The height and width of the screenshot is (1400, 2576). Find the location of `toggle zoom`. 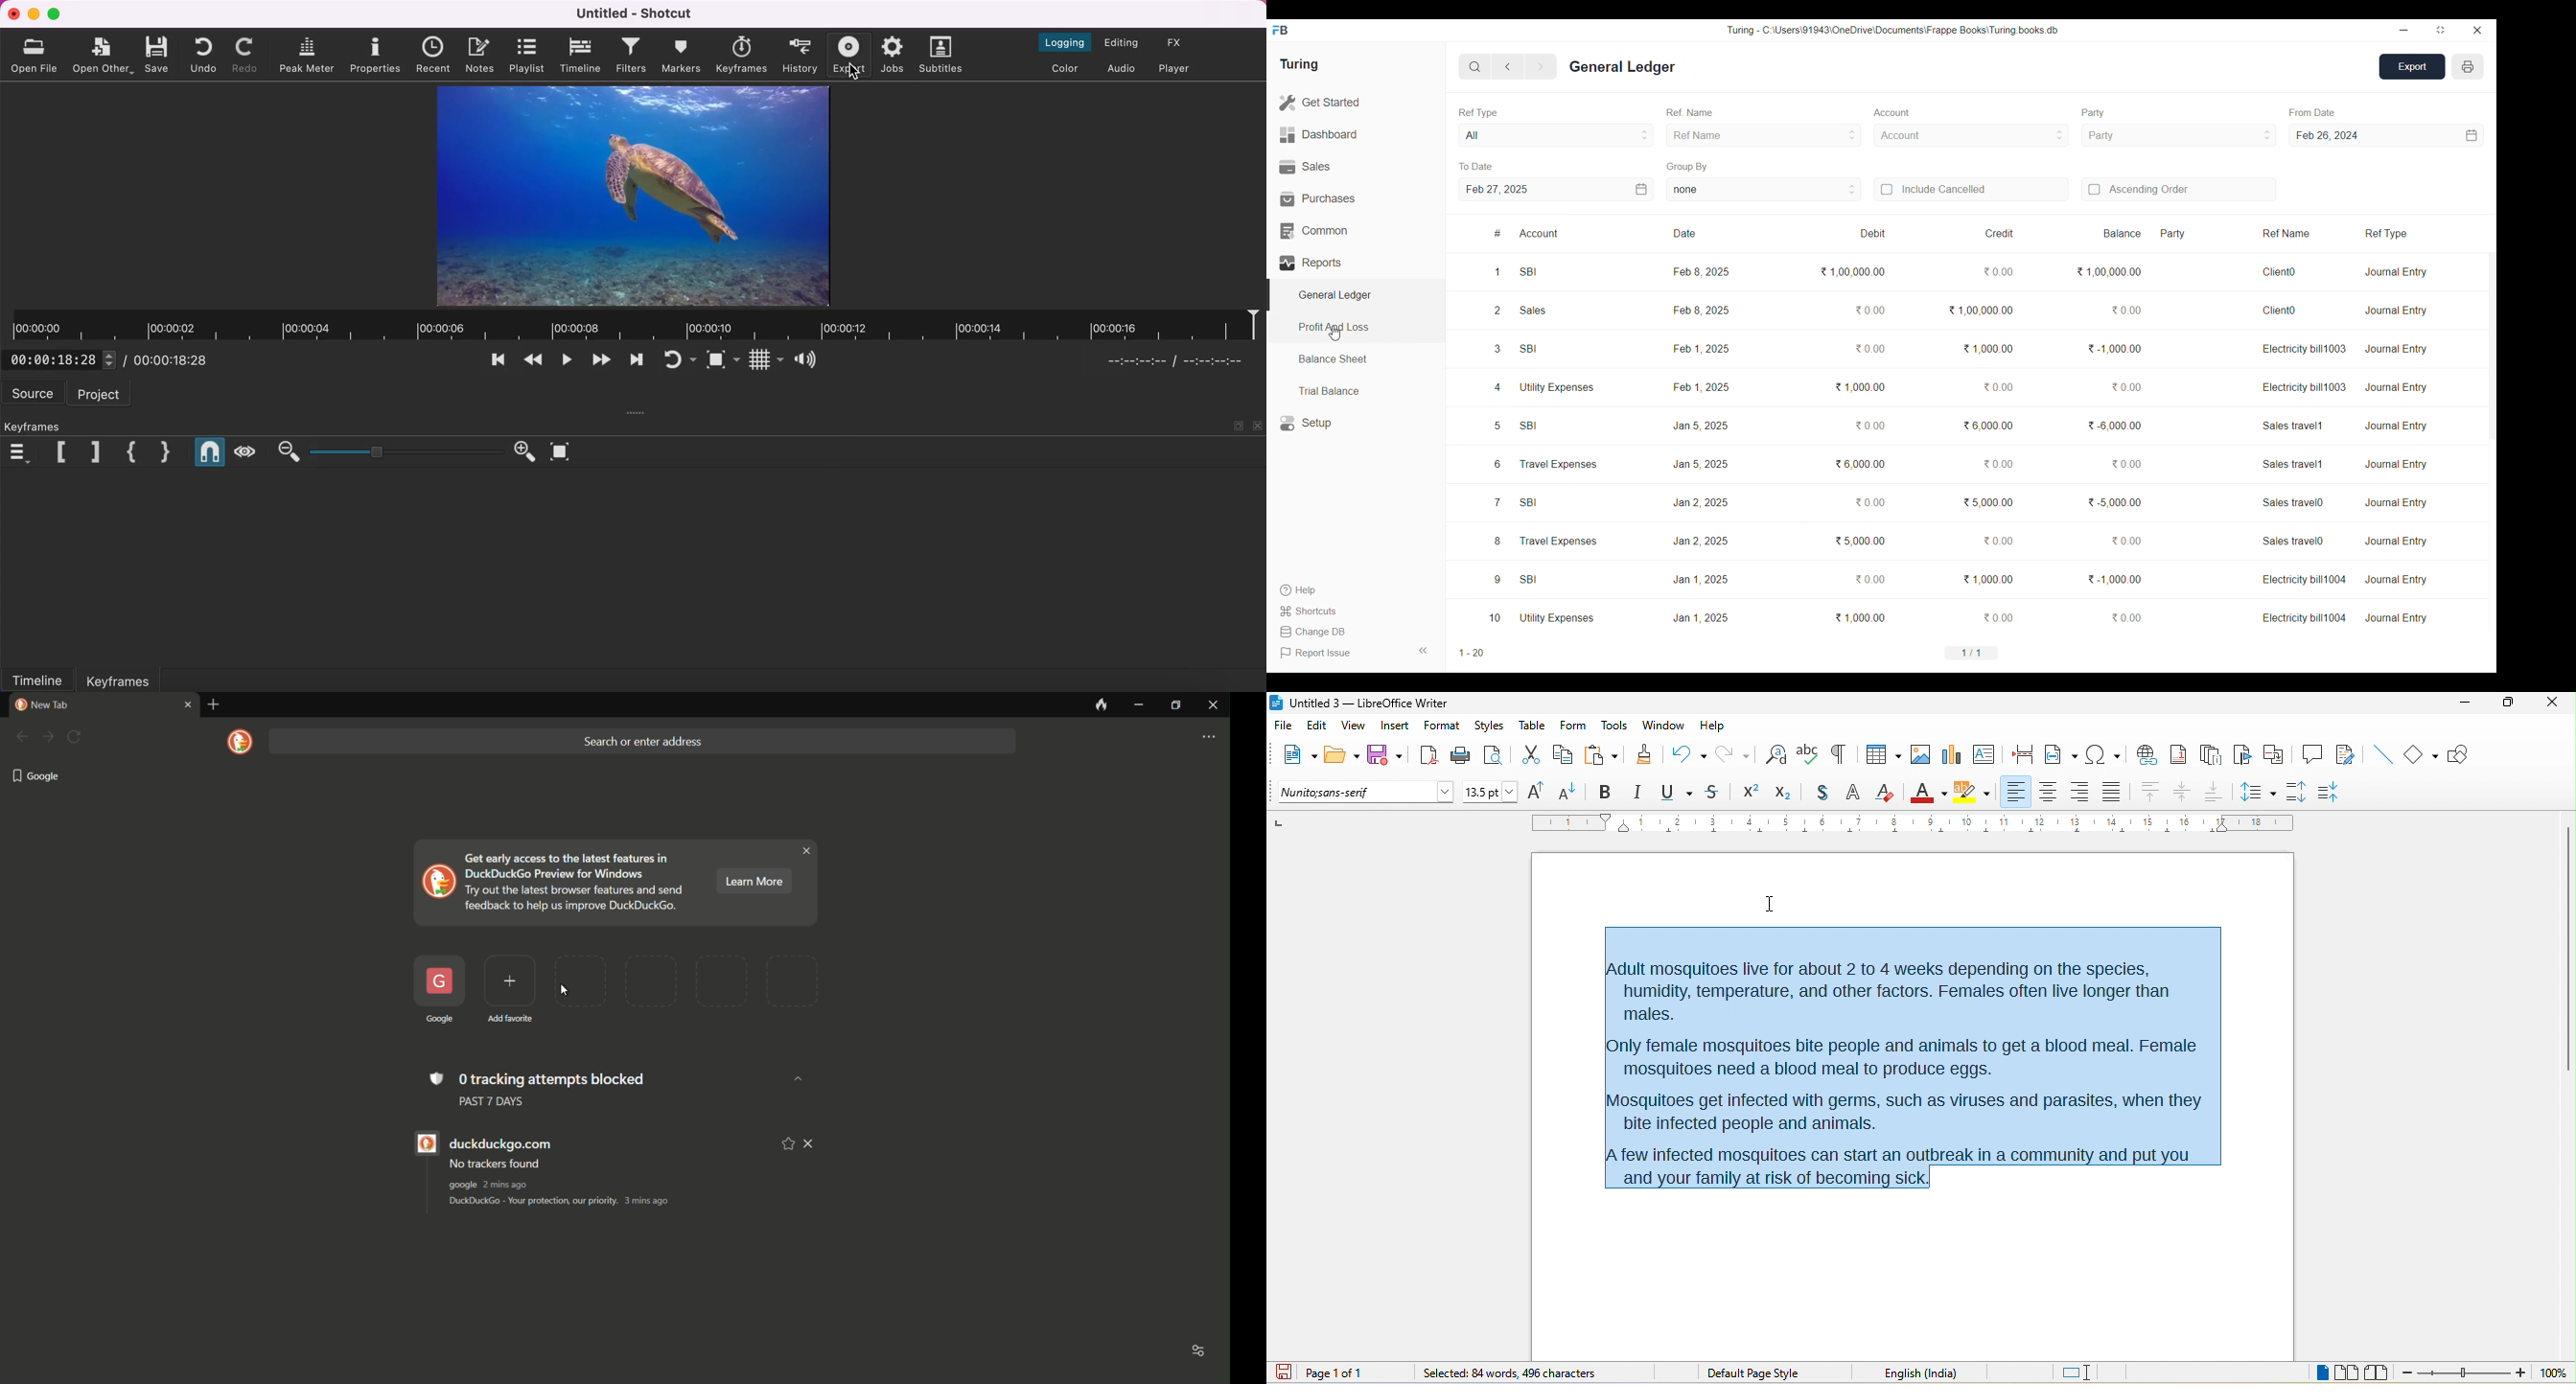

toggle zoom is located at coordinates (723, 360).